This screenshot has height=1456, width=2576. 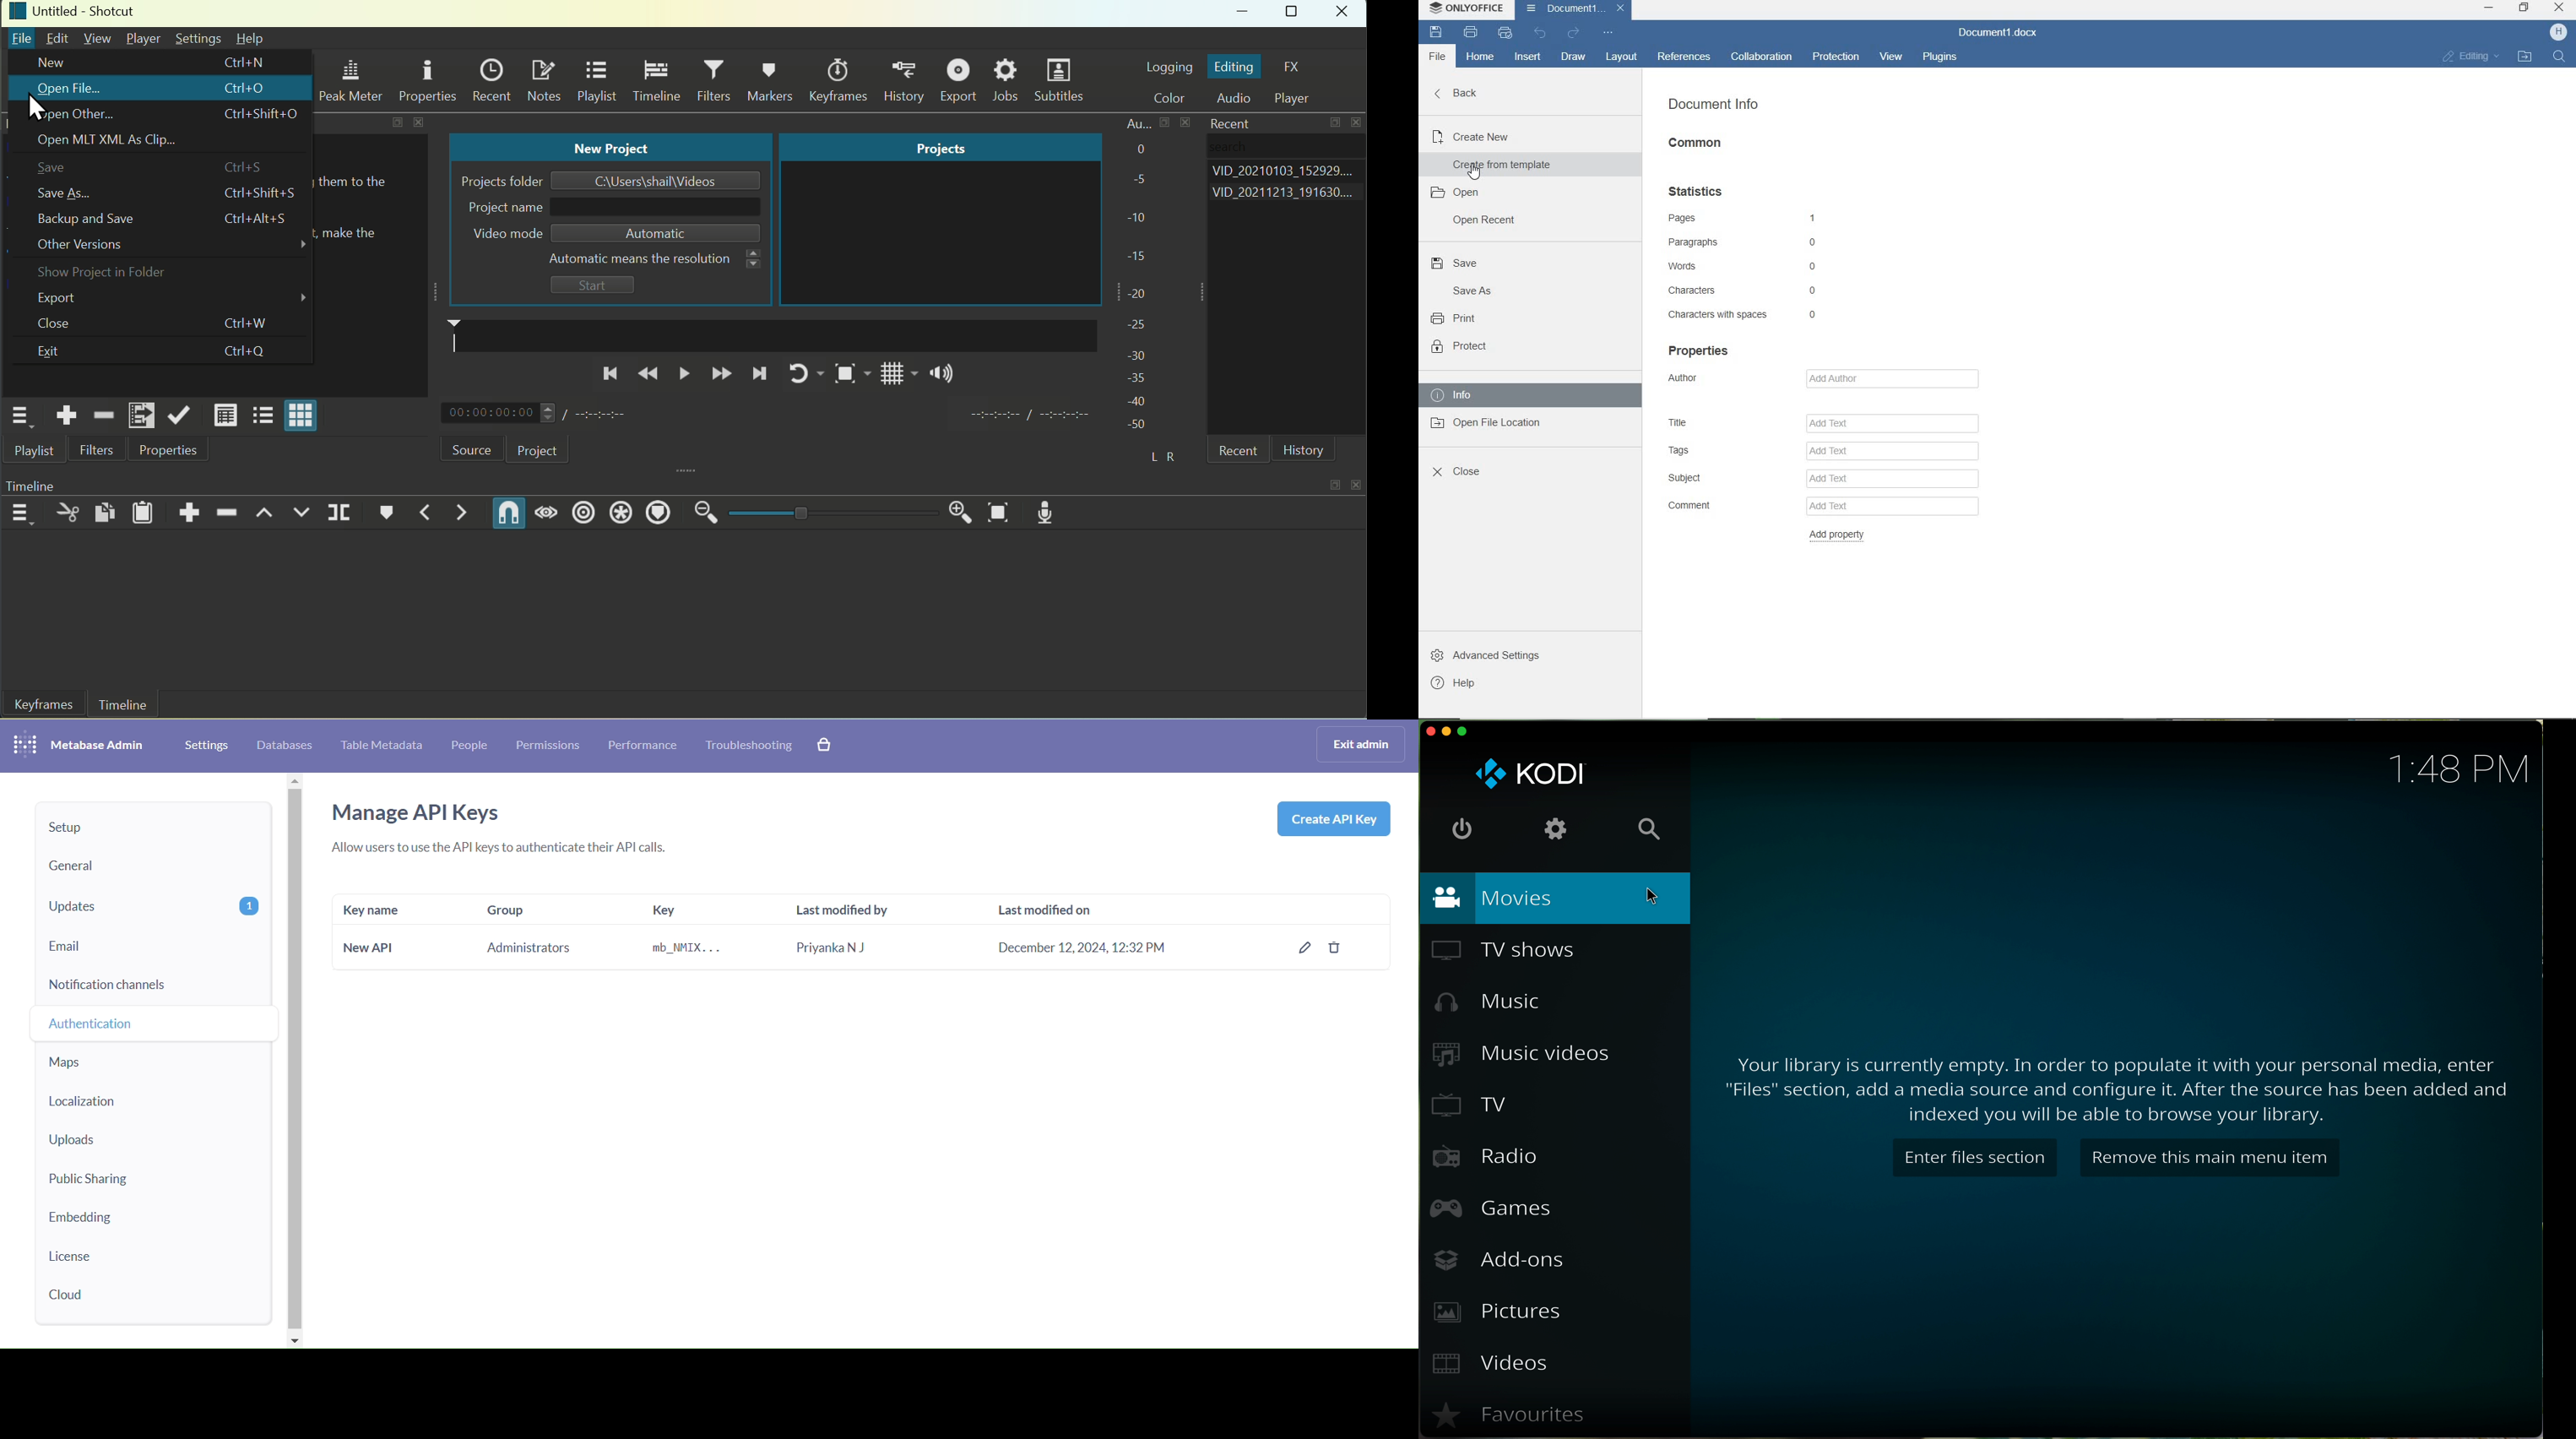 I want to click on New, so click(x=51, y=62).